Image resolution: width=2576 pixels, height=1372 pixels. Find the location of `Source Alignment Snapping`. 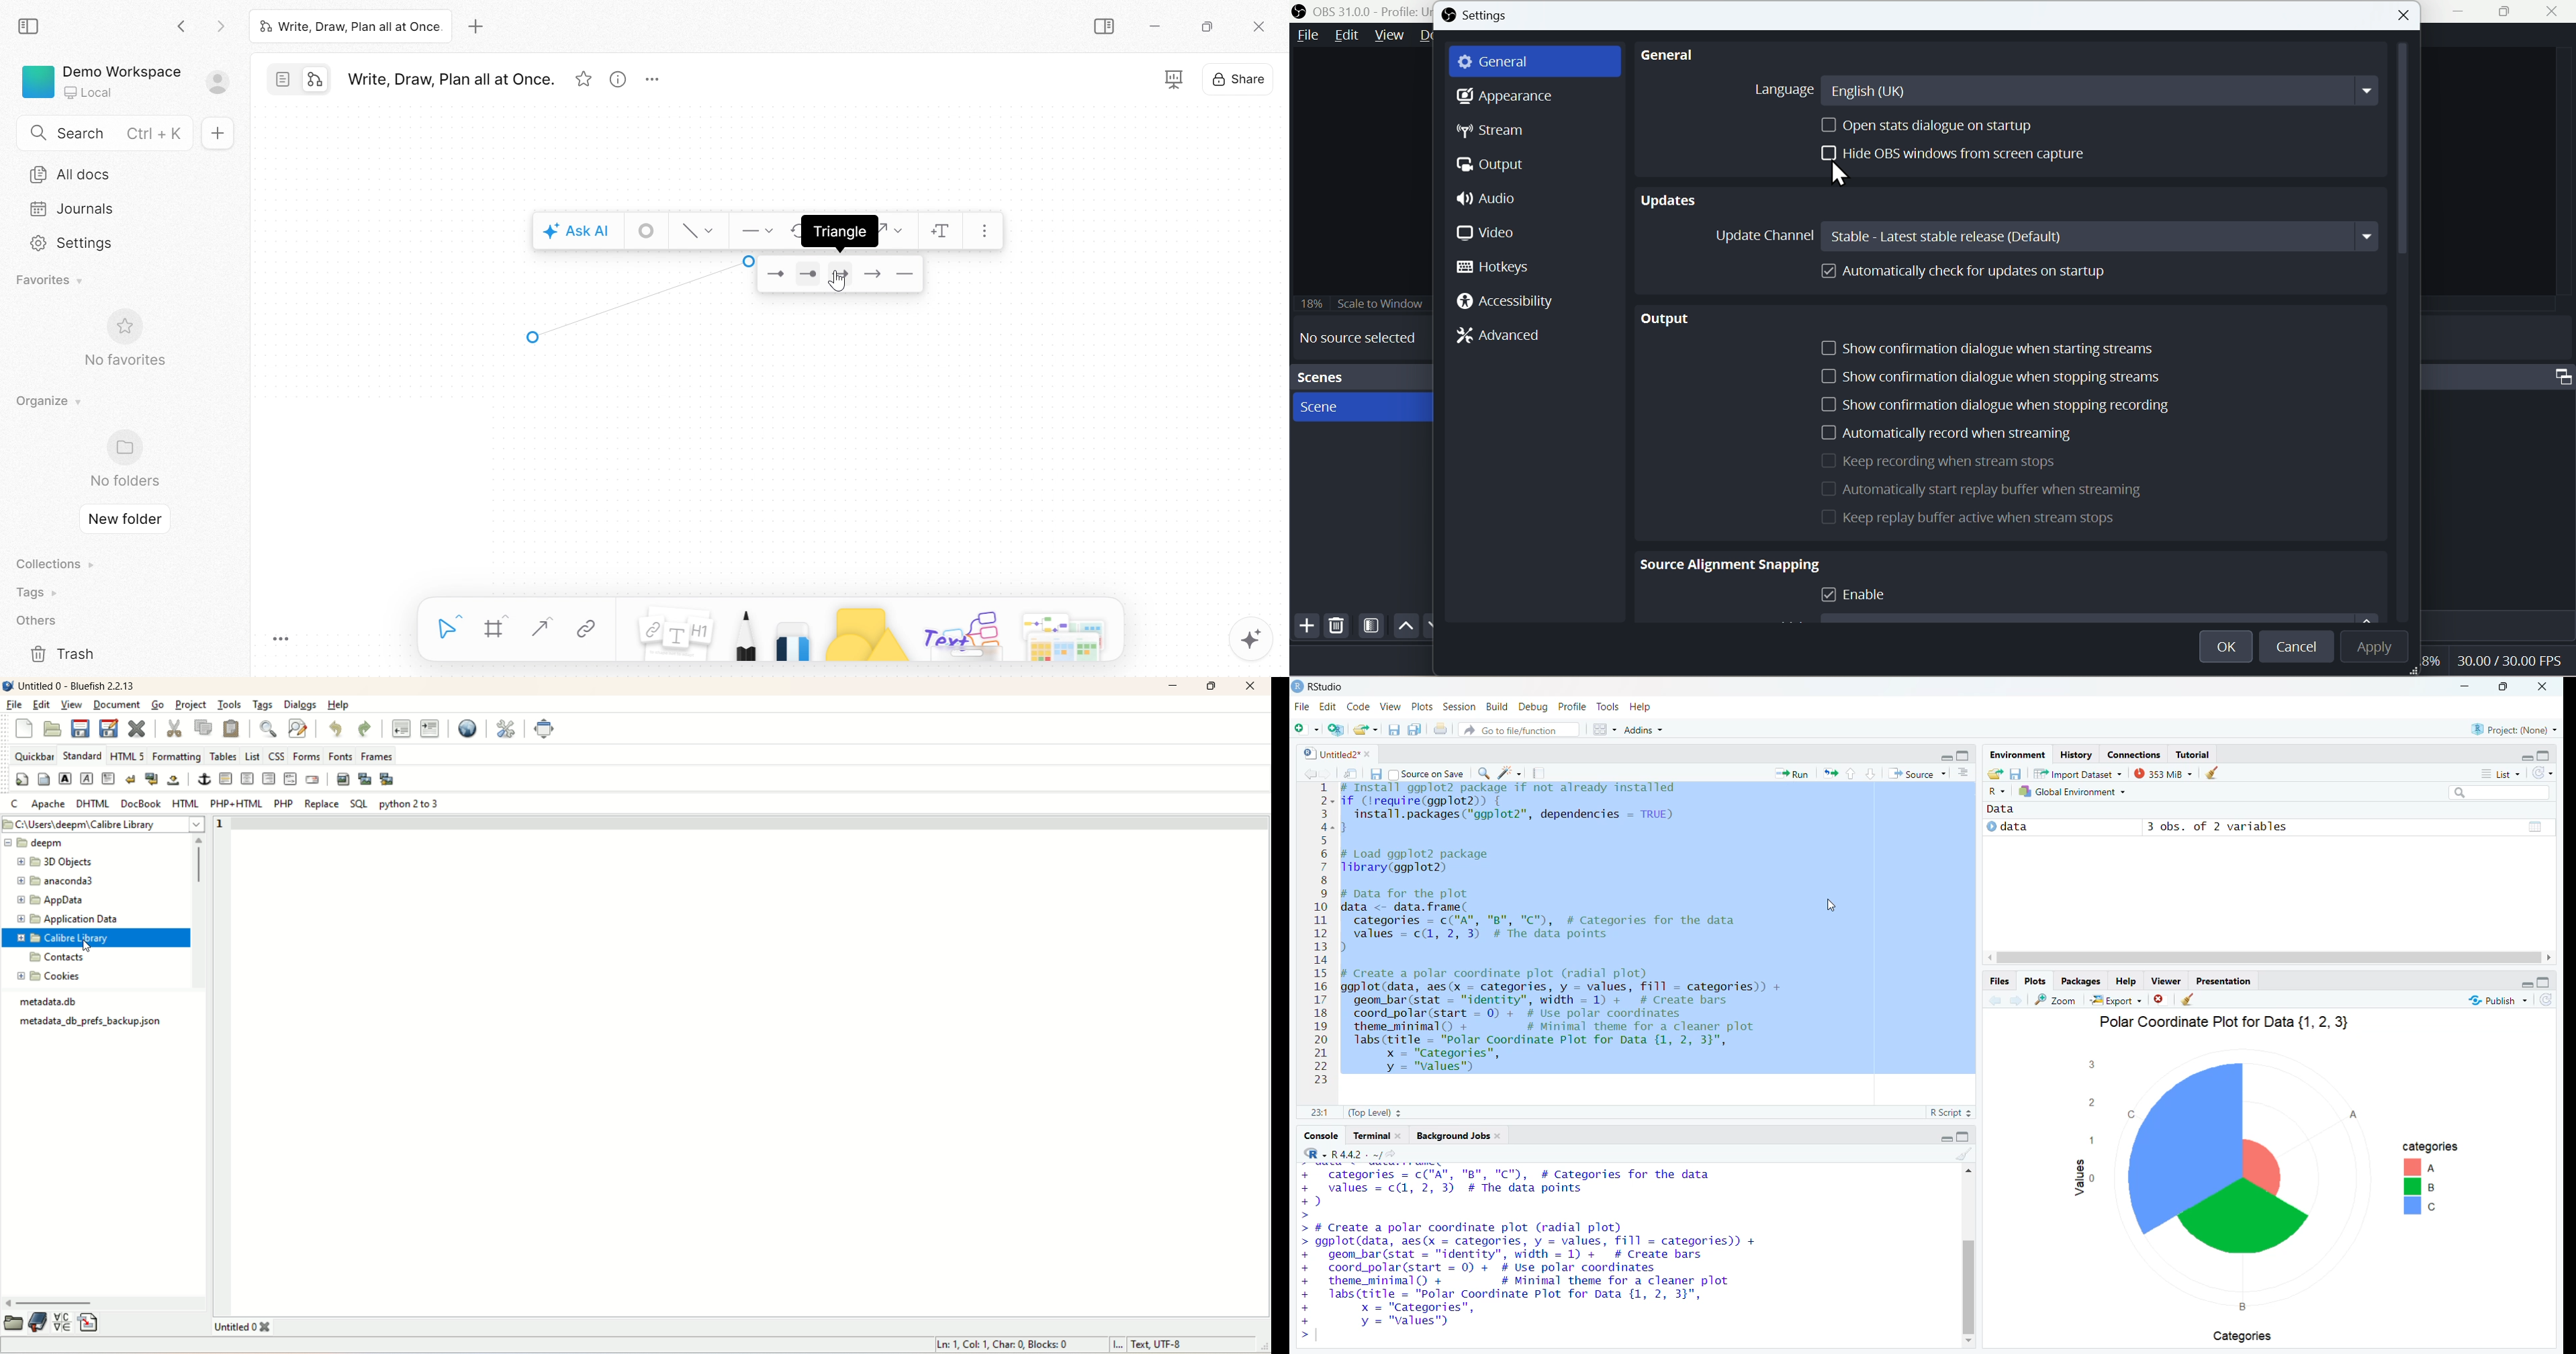

Source Alignment Snapping is located at coordinates (1726, 562).